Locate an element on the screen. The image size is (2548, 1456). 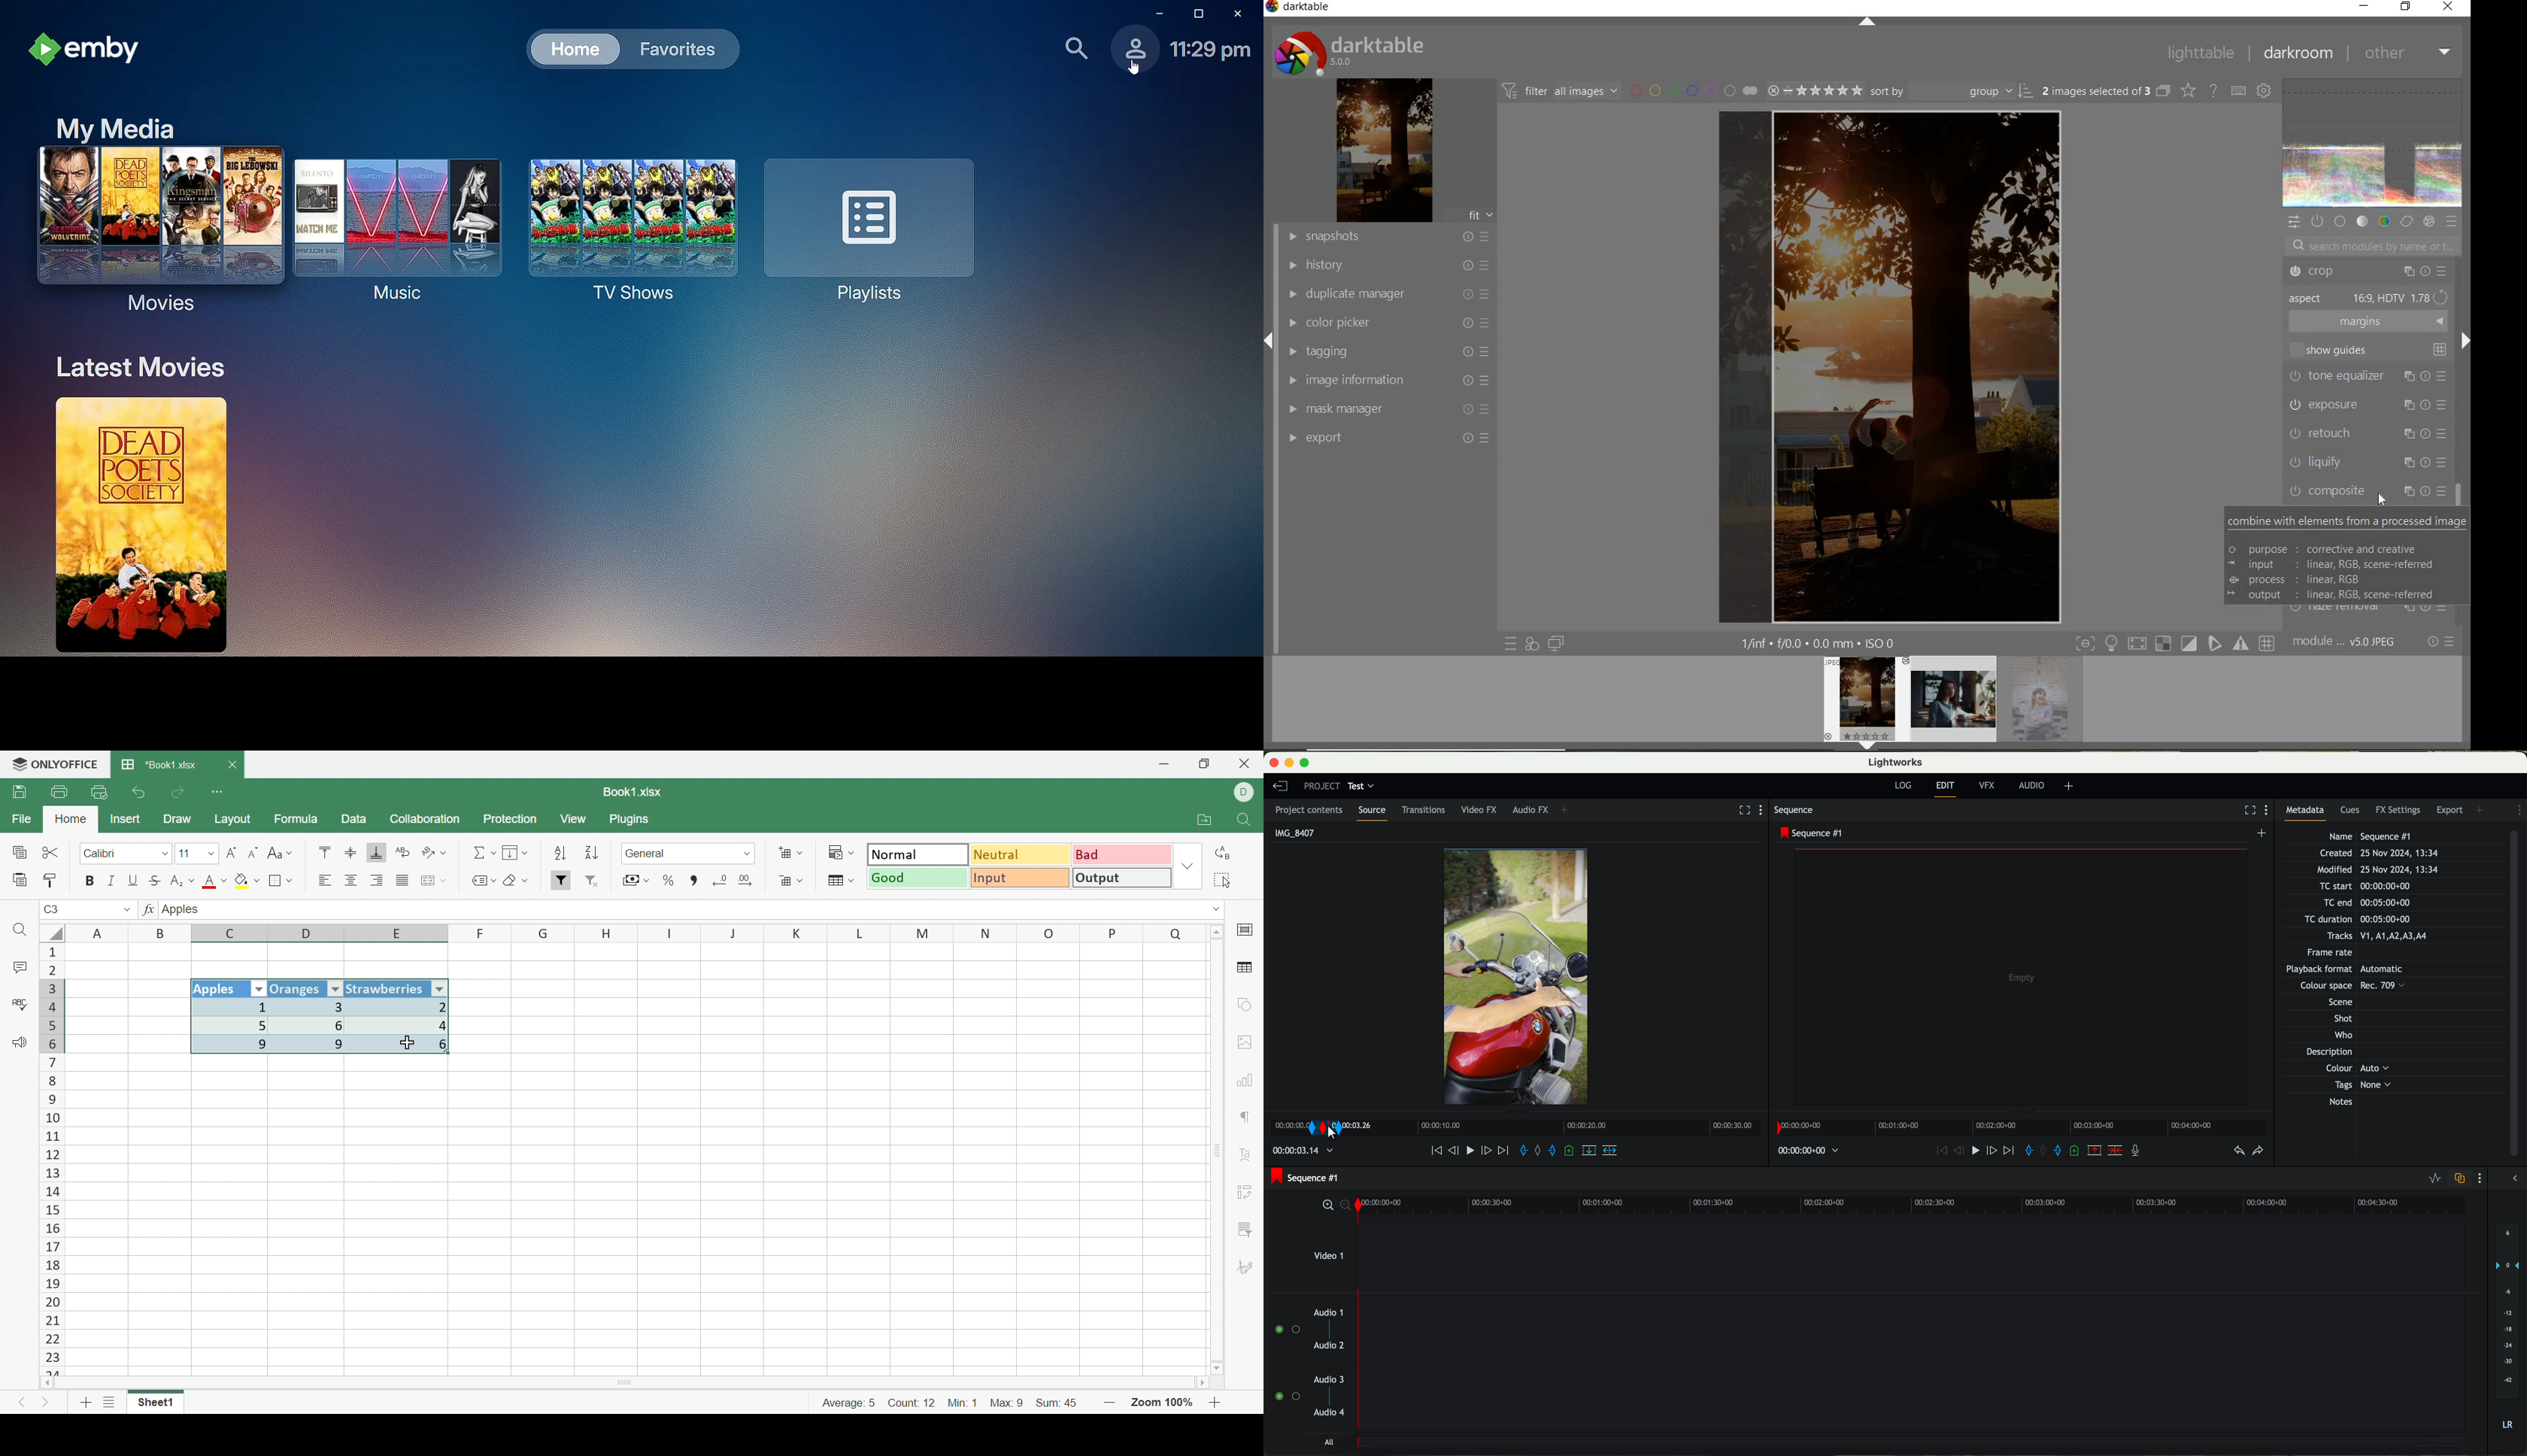
fullscreen is located at coordinates (1743, 810).